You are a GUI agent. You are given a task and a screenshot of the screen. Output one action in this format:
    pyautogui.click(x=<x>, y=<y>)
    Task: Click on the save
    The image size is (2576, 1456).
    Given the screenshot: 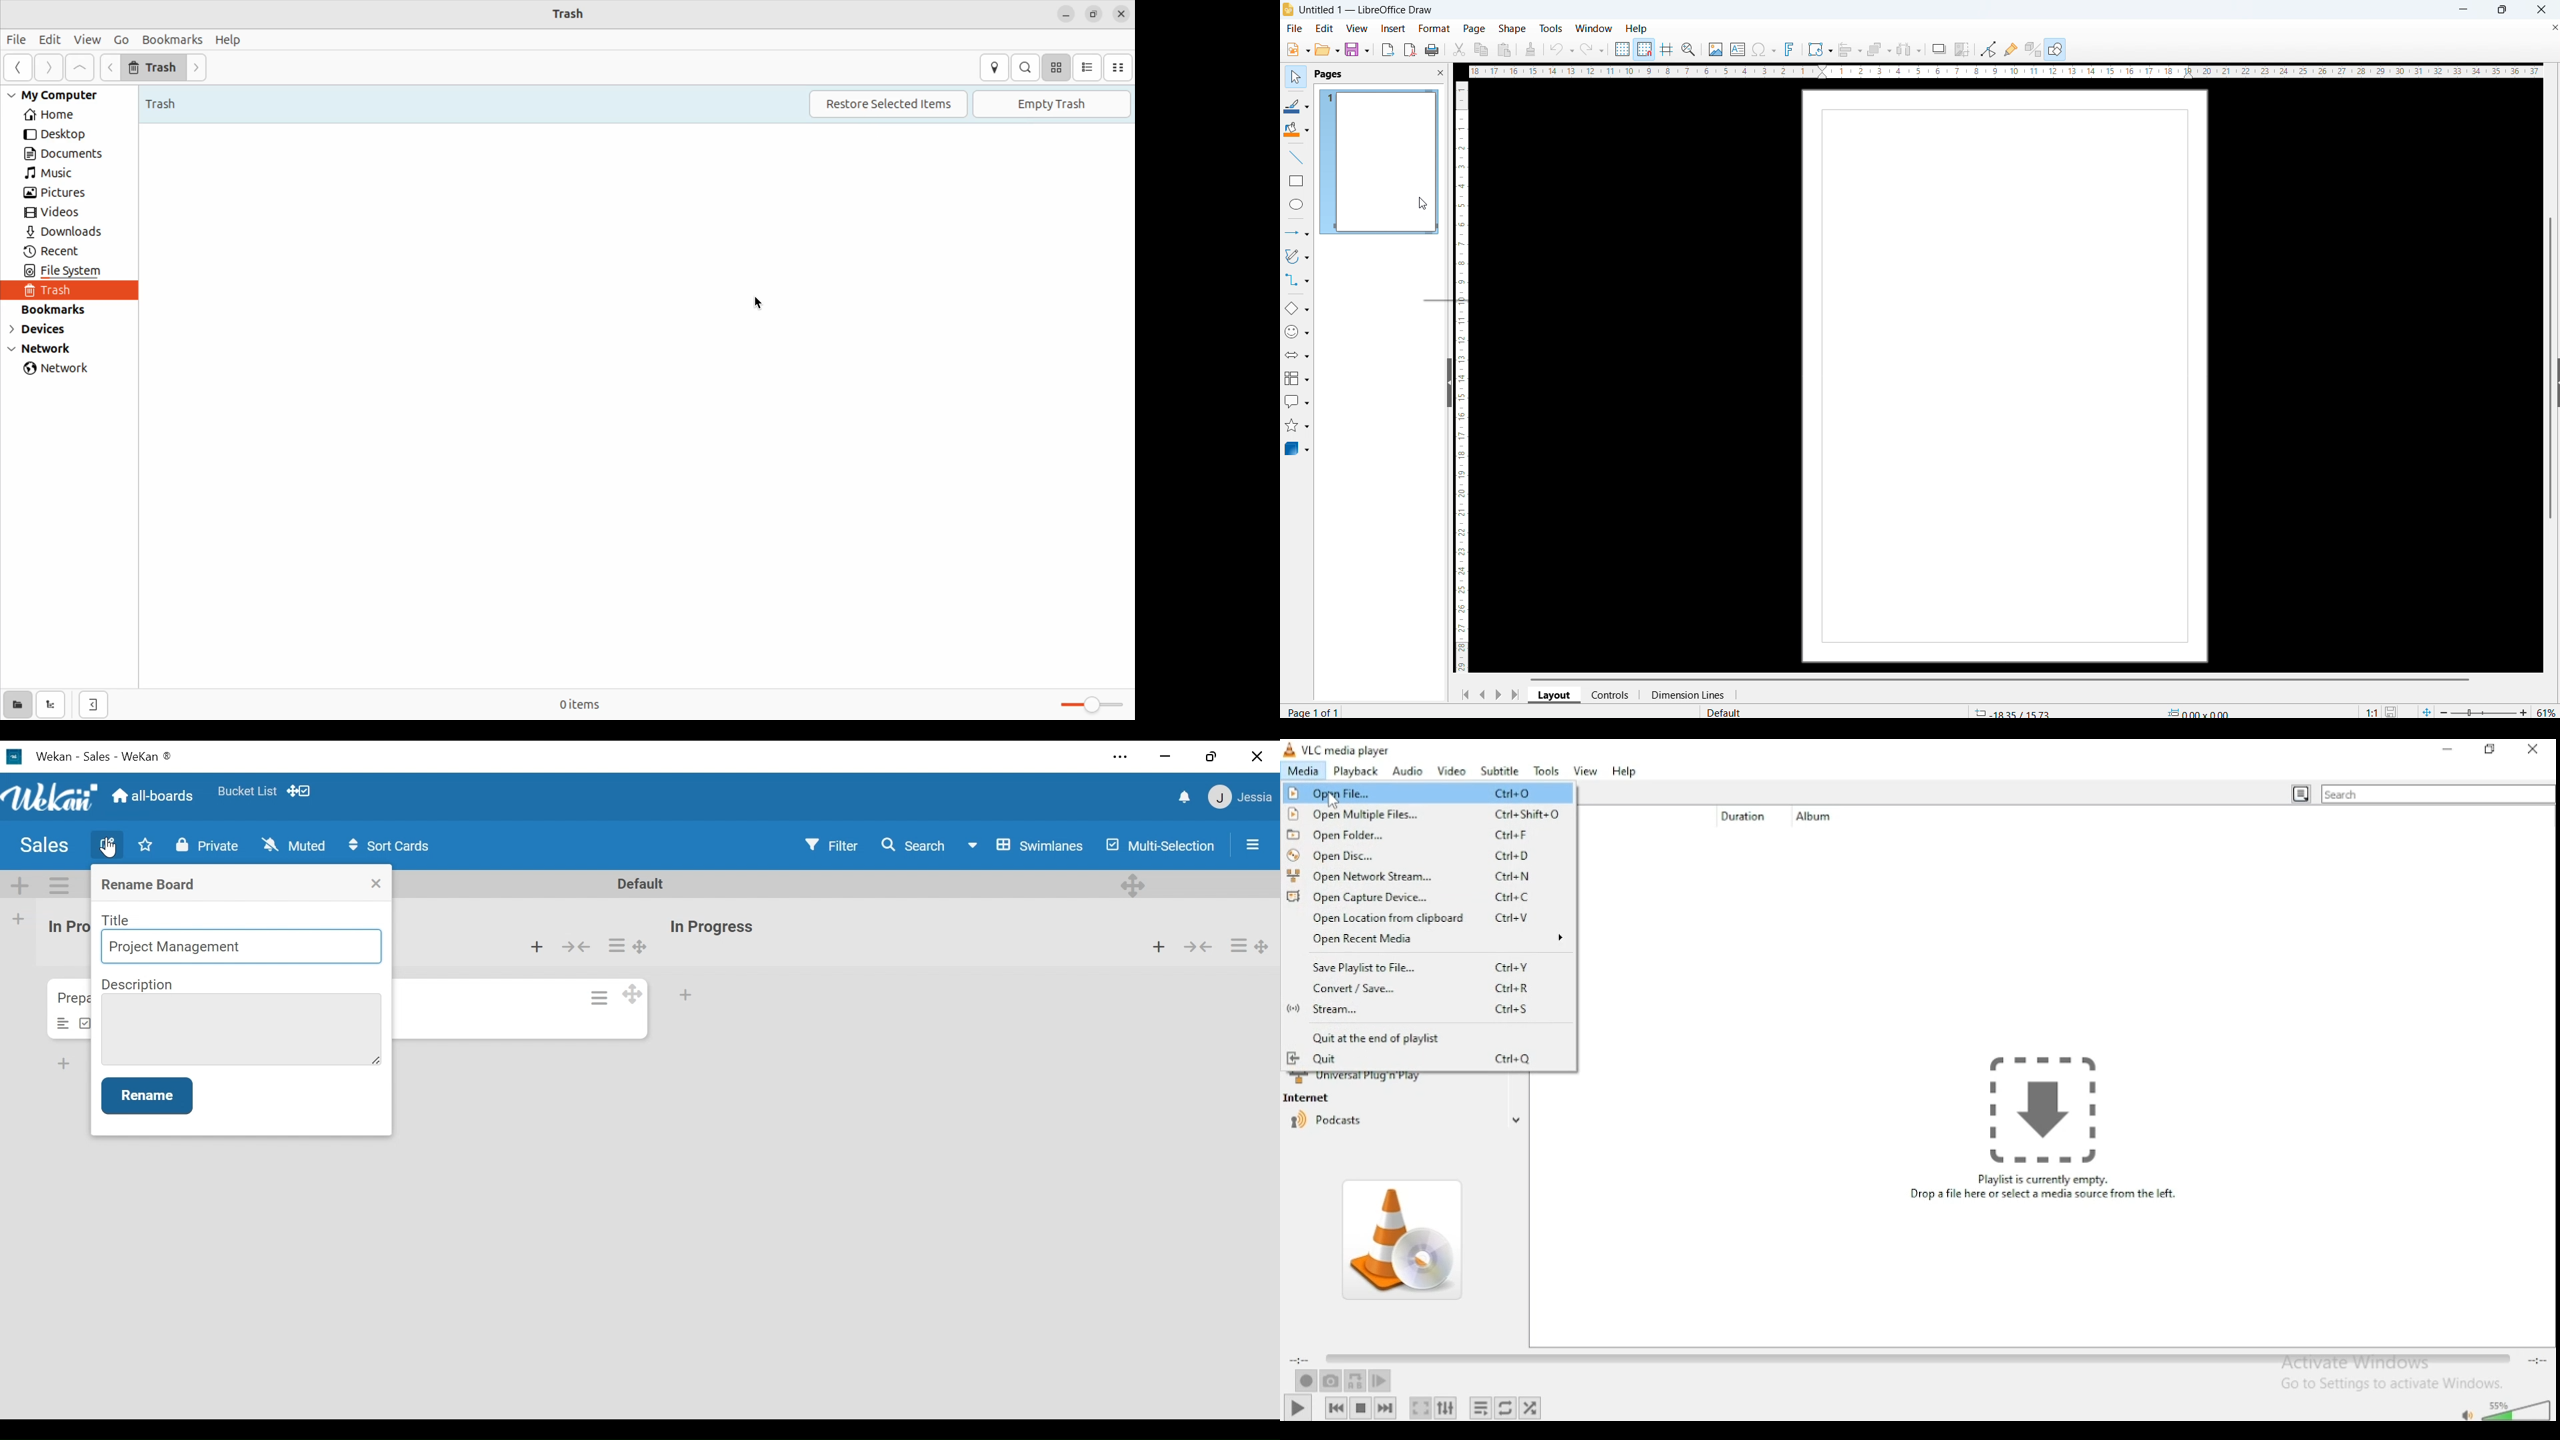 What is the action you would take?
    pyautogui.click(x=2393, y=711)
    